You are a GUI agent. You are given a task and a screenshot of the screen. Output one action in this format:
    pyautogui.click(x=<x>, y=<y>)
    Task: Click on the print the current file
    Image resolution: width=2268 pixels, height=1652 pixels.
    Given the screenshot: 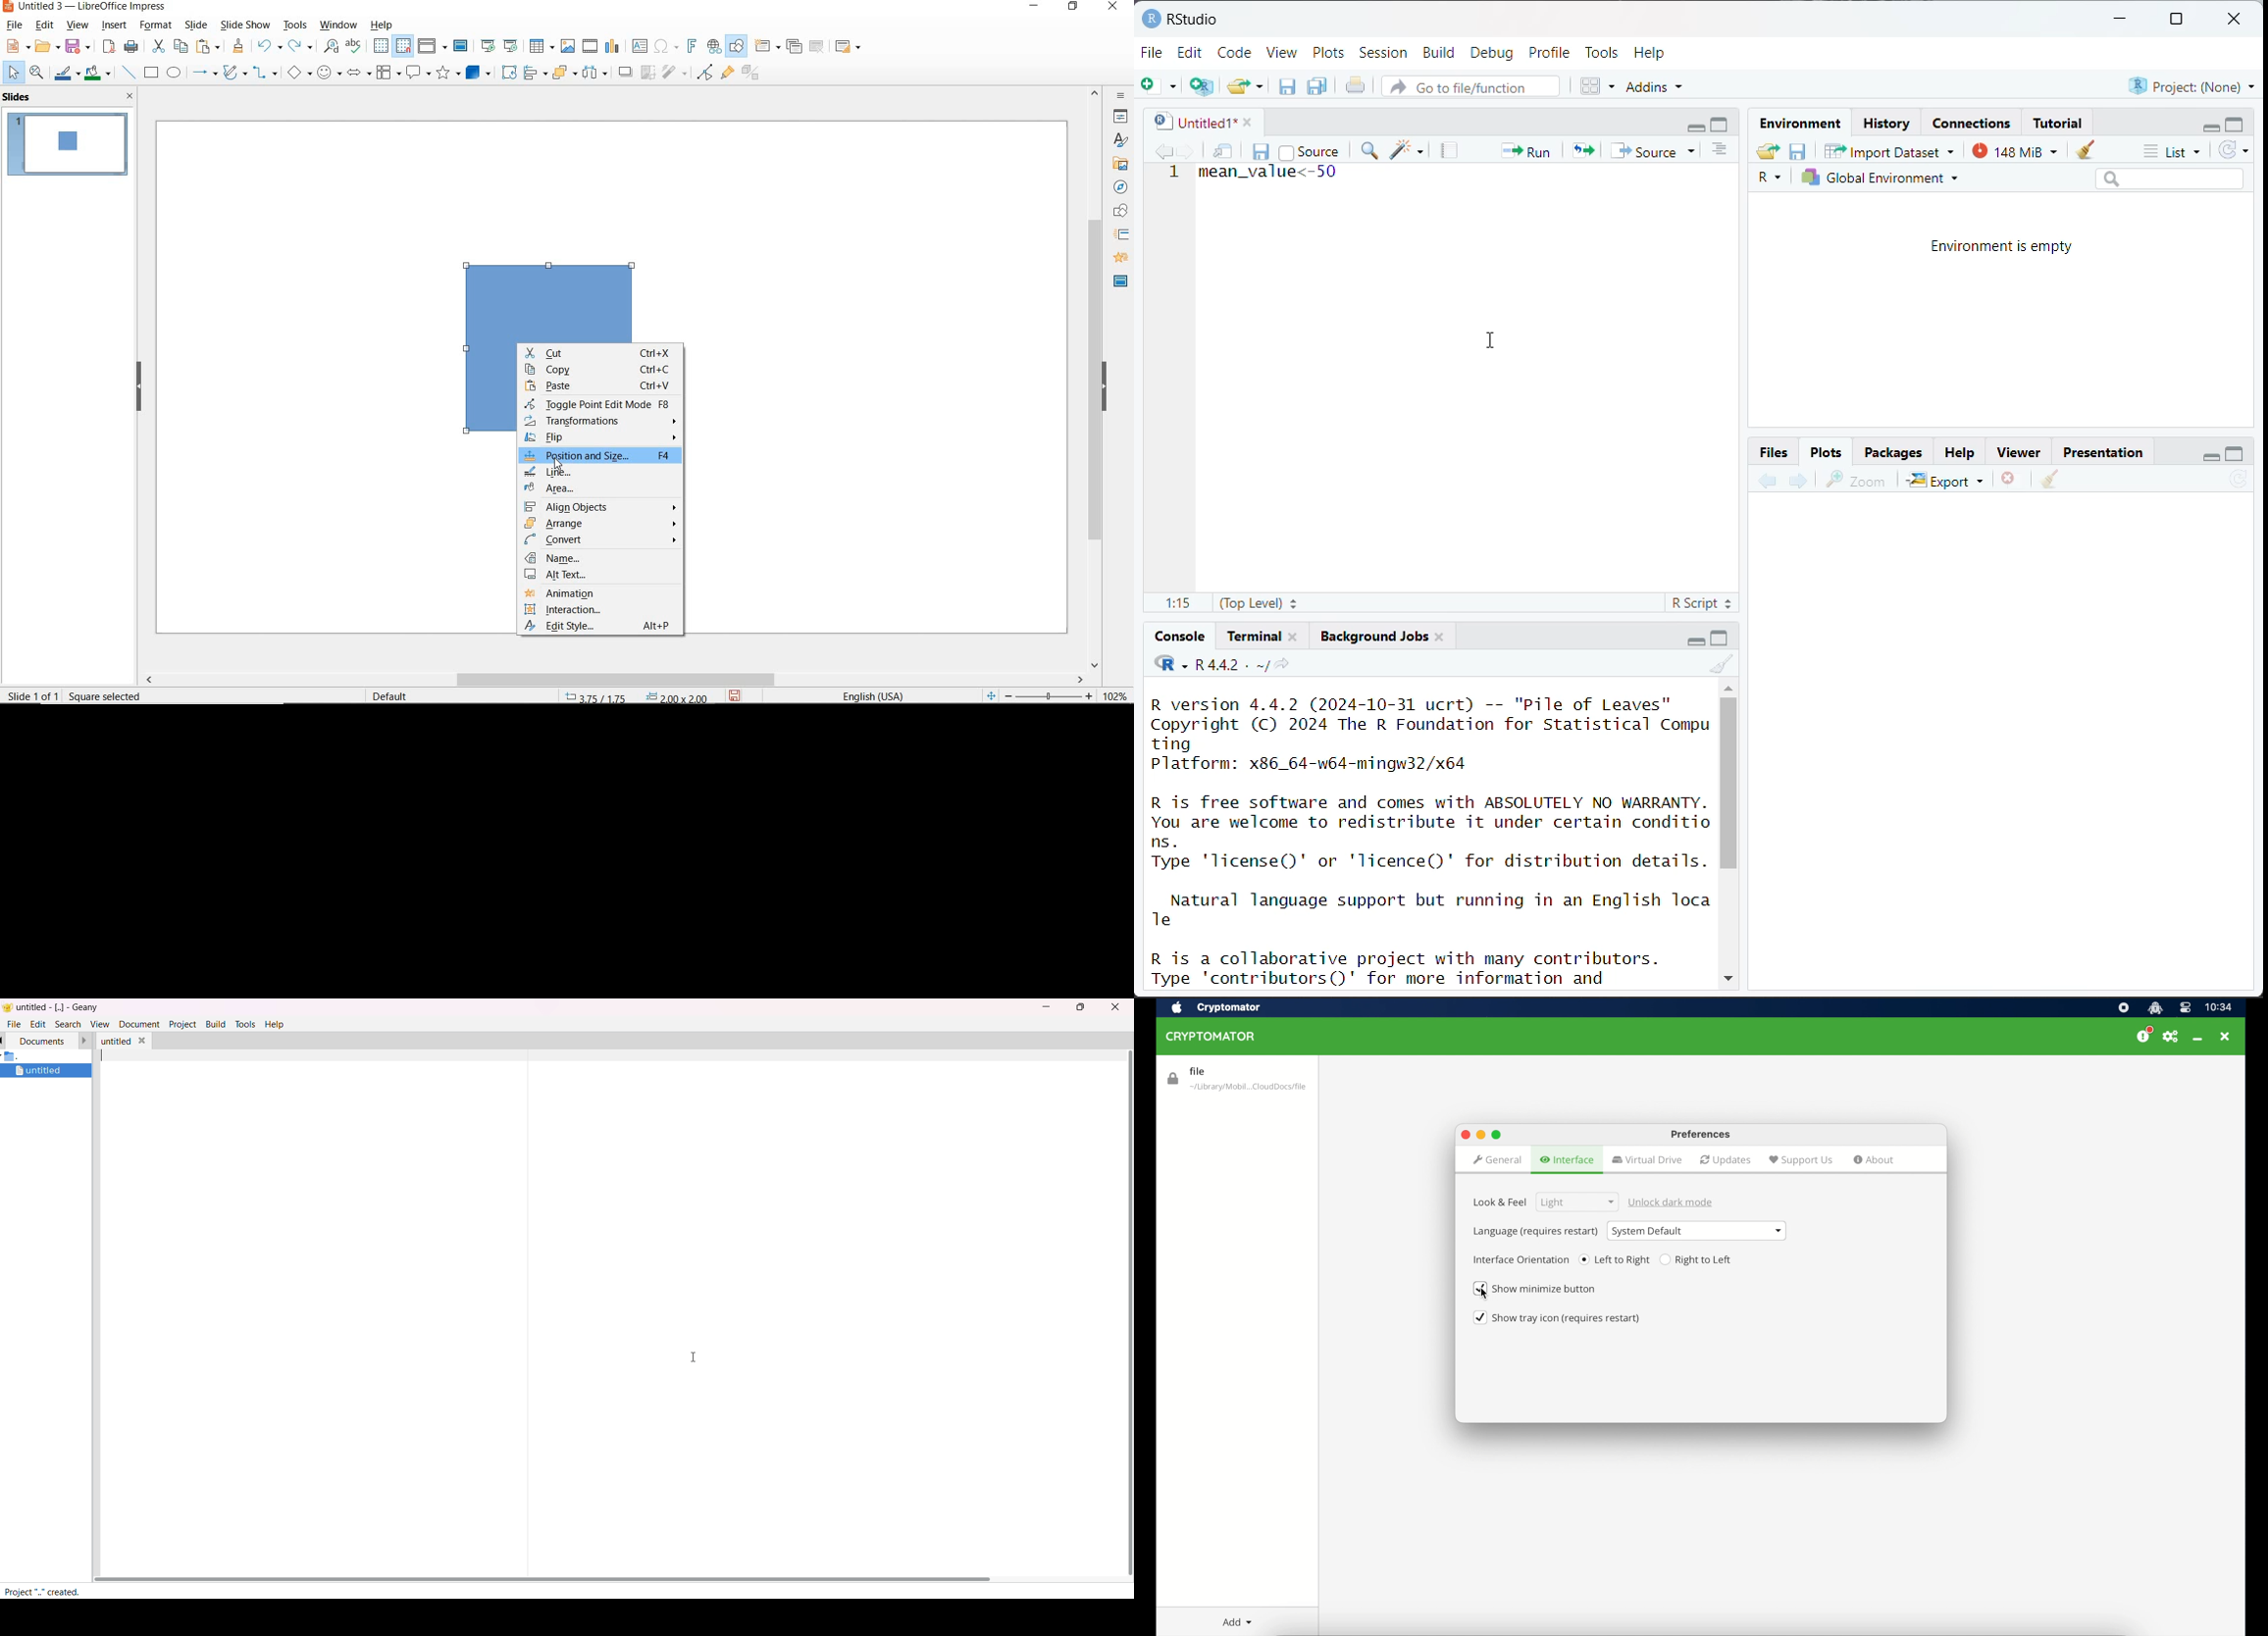 What is the action you would take?
    pyautogui.click(x=1357, y=86)
    